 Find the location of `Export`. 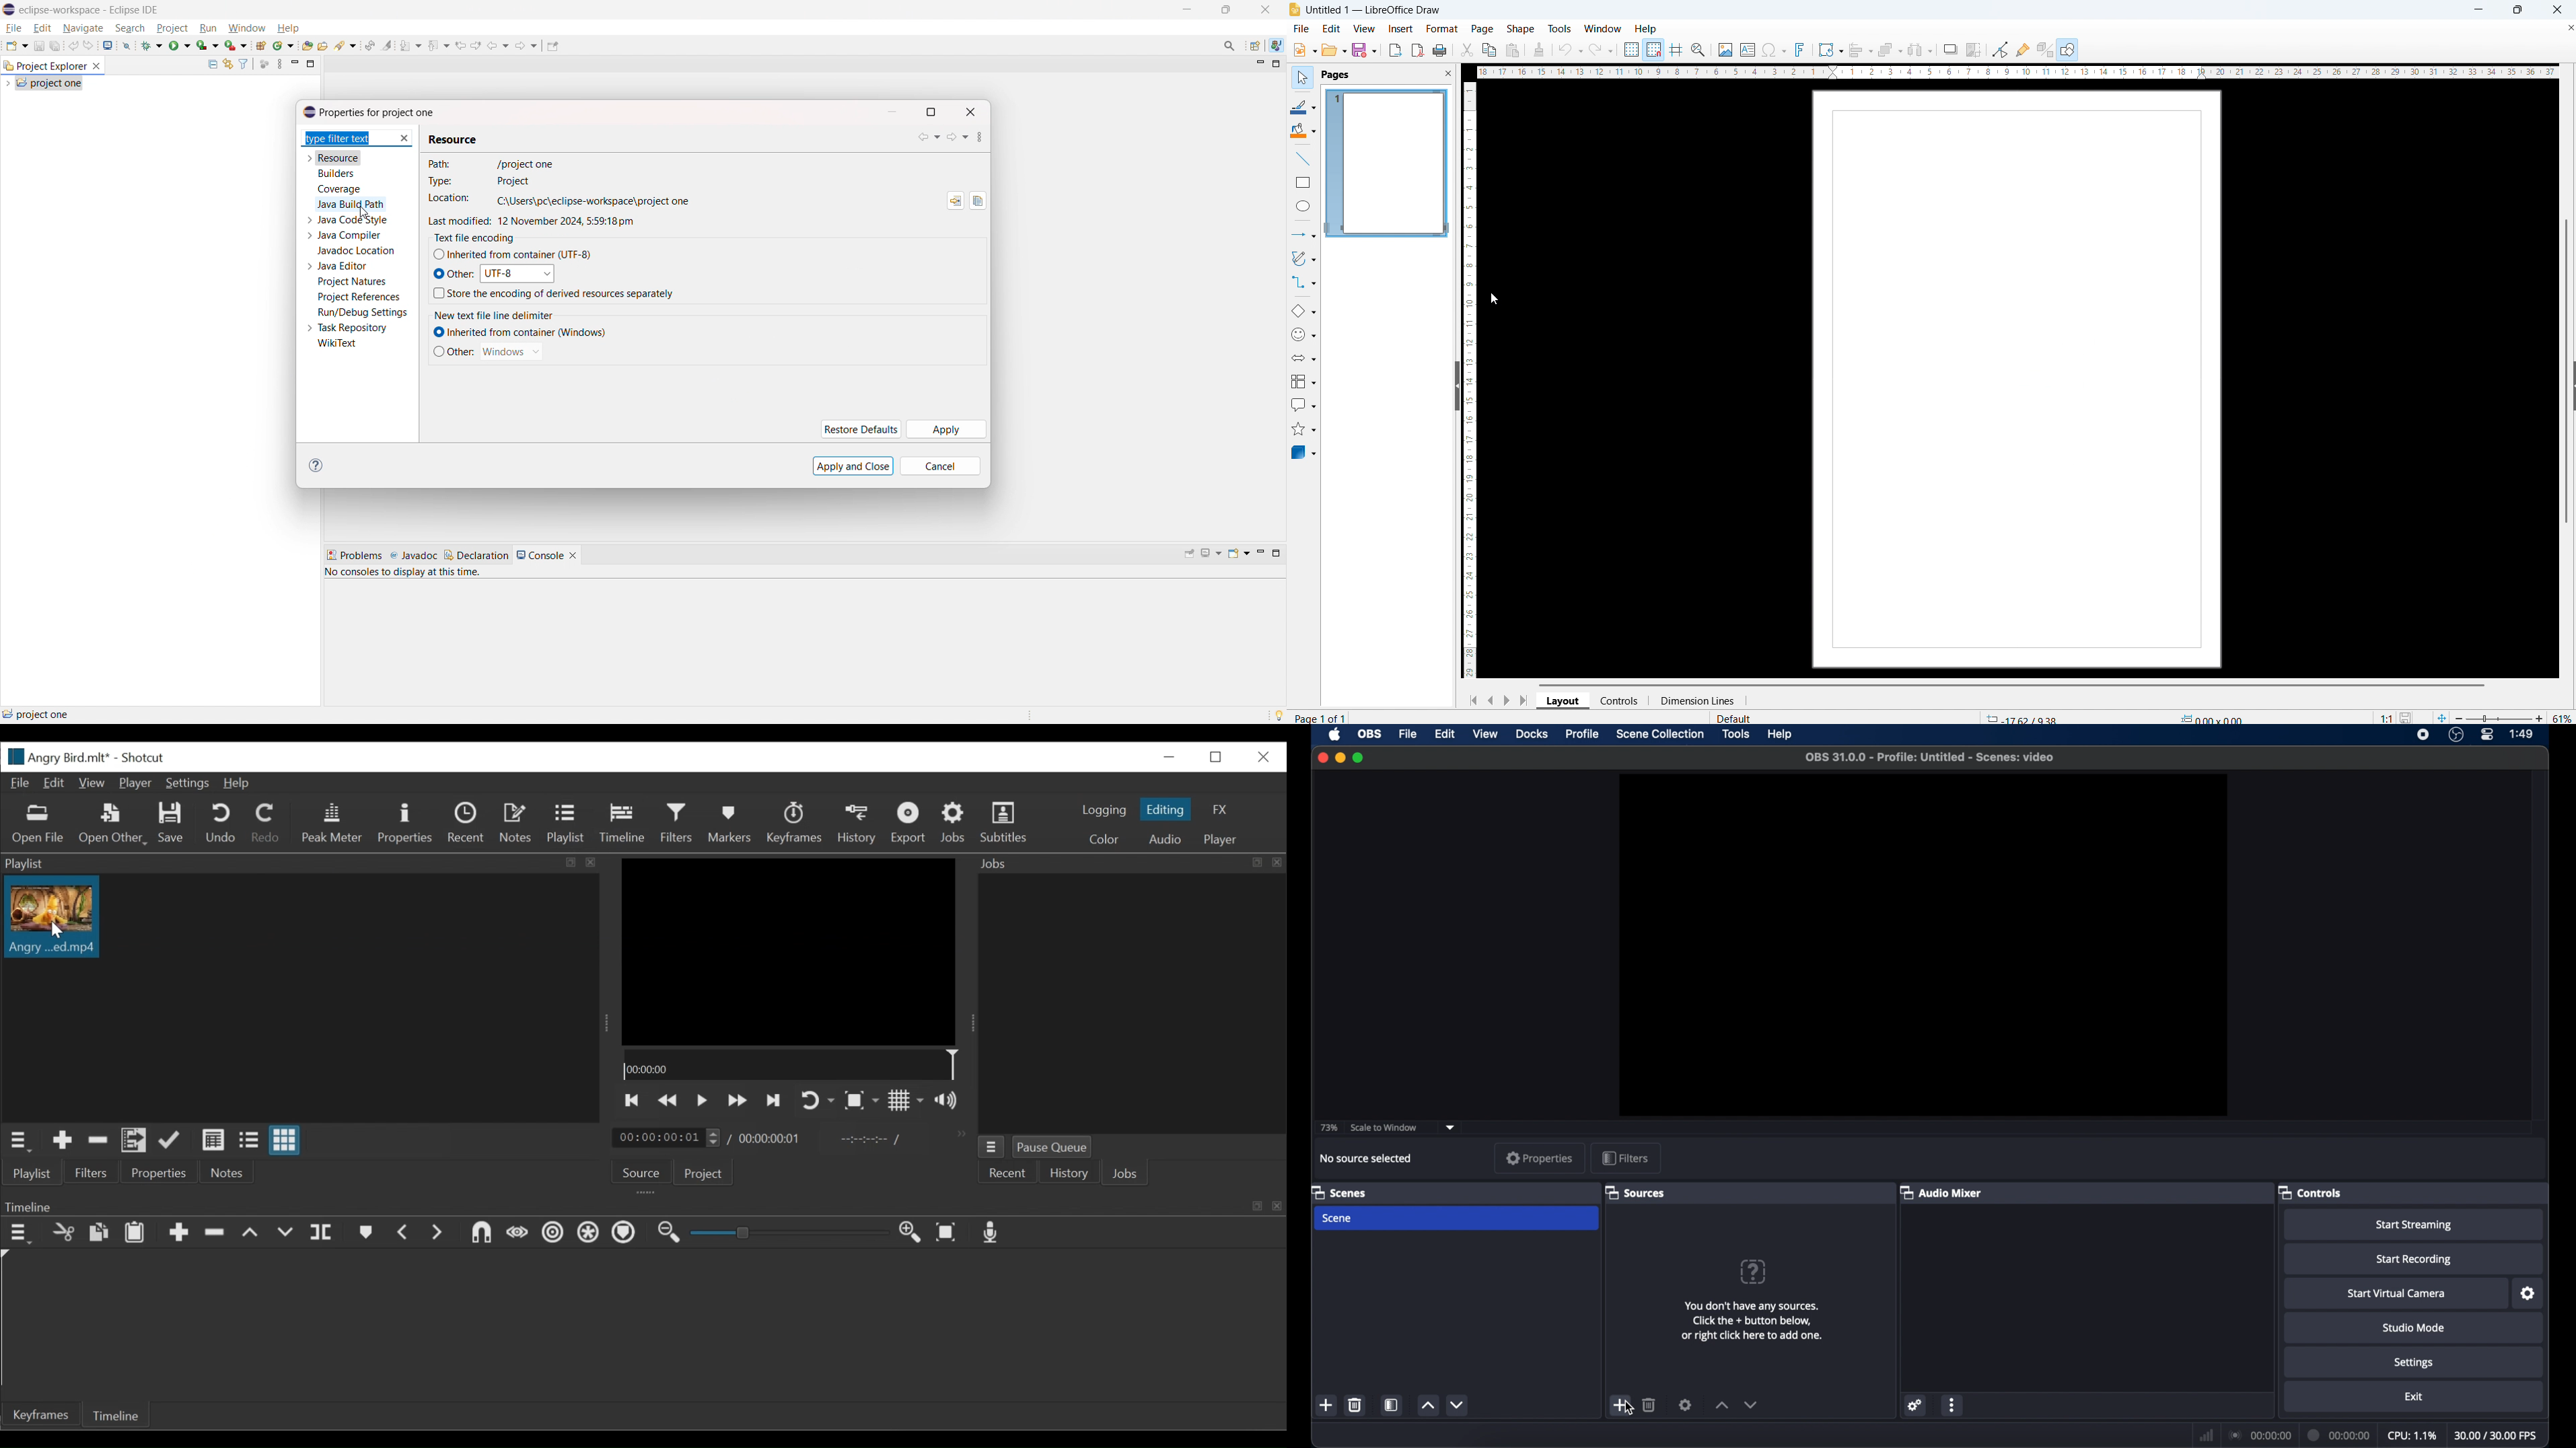

Export is located at coordinates (908, 825).